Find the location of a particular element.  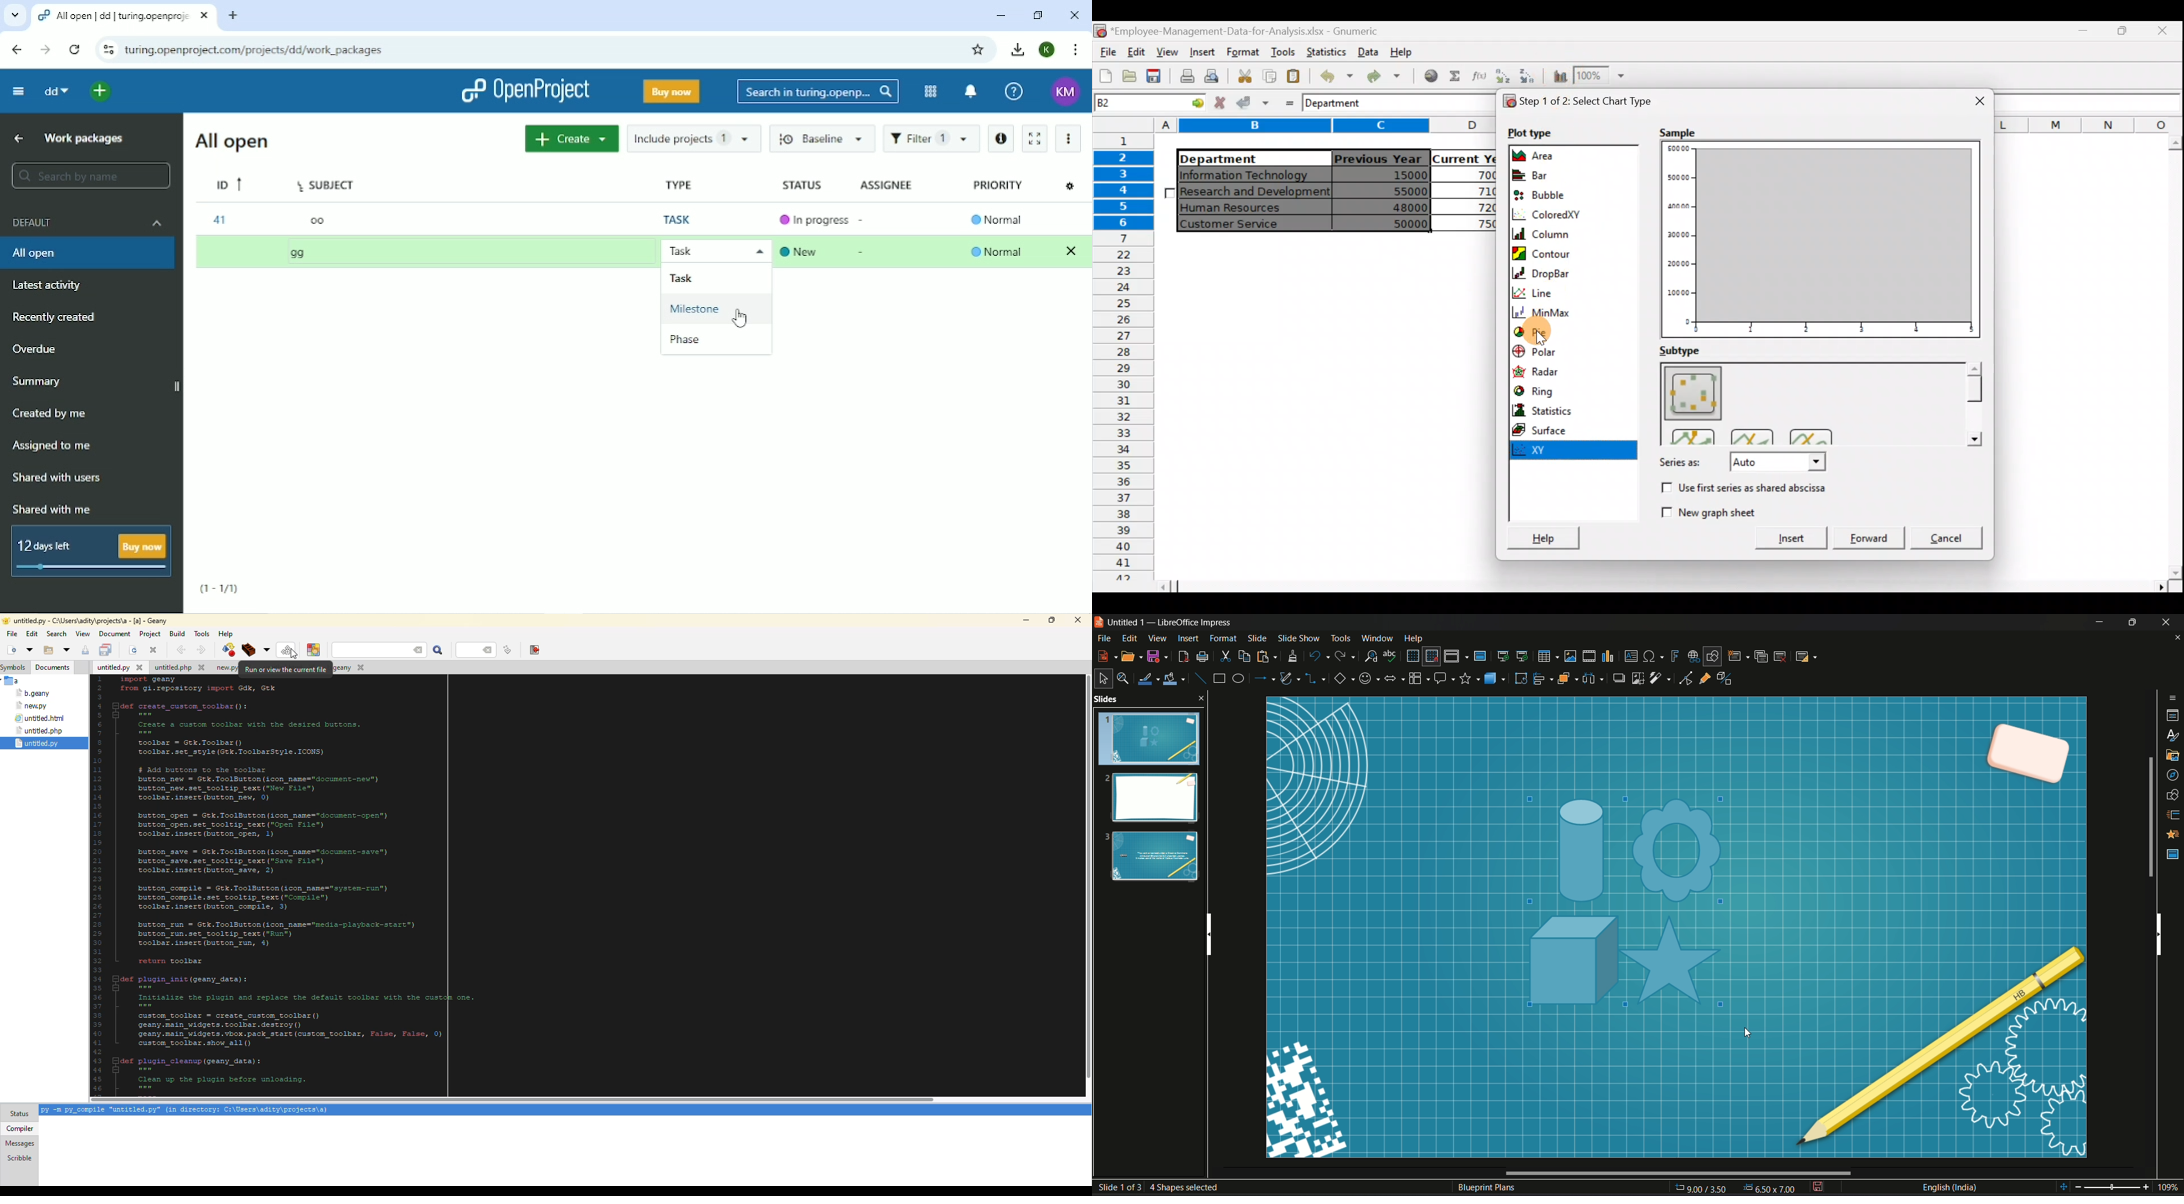

stars and banners is located at coordinates (1469, 679).